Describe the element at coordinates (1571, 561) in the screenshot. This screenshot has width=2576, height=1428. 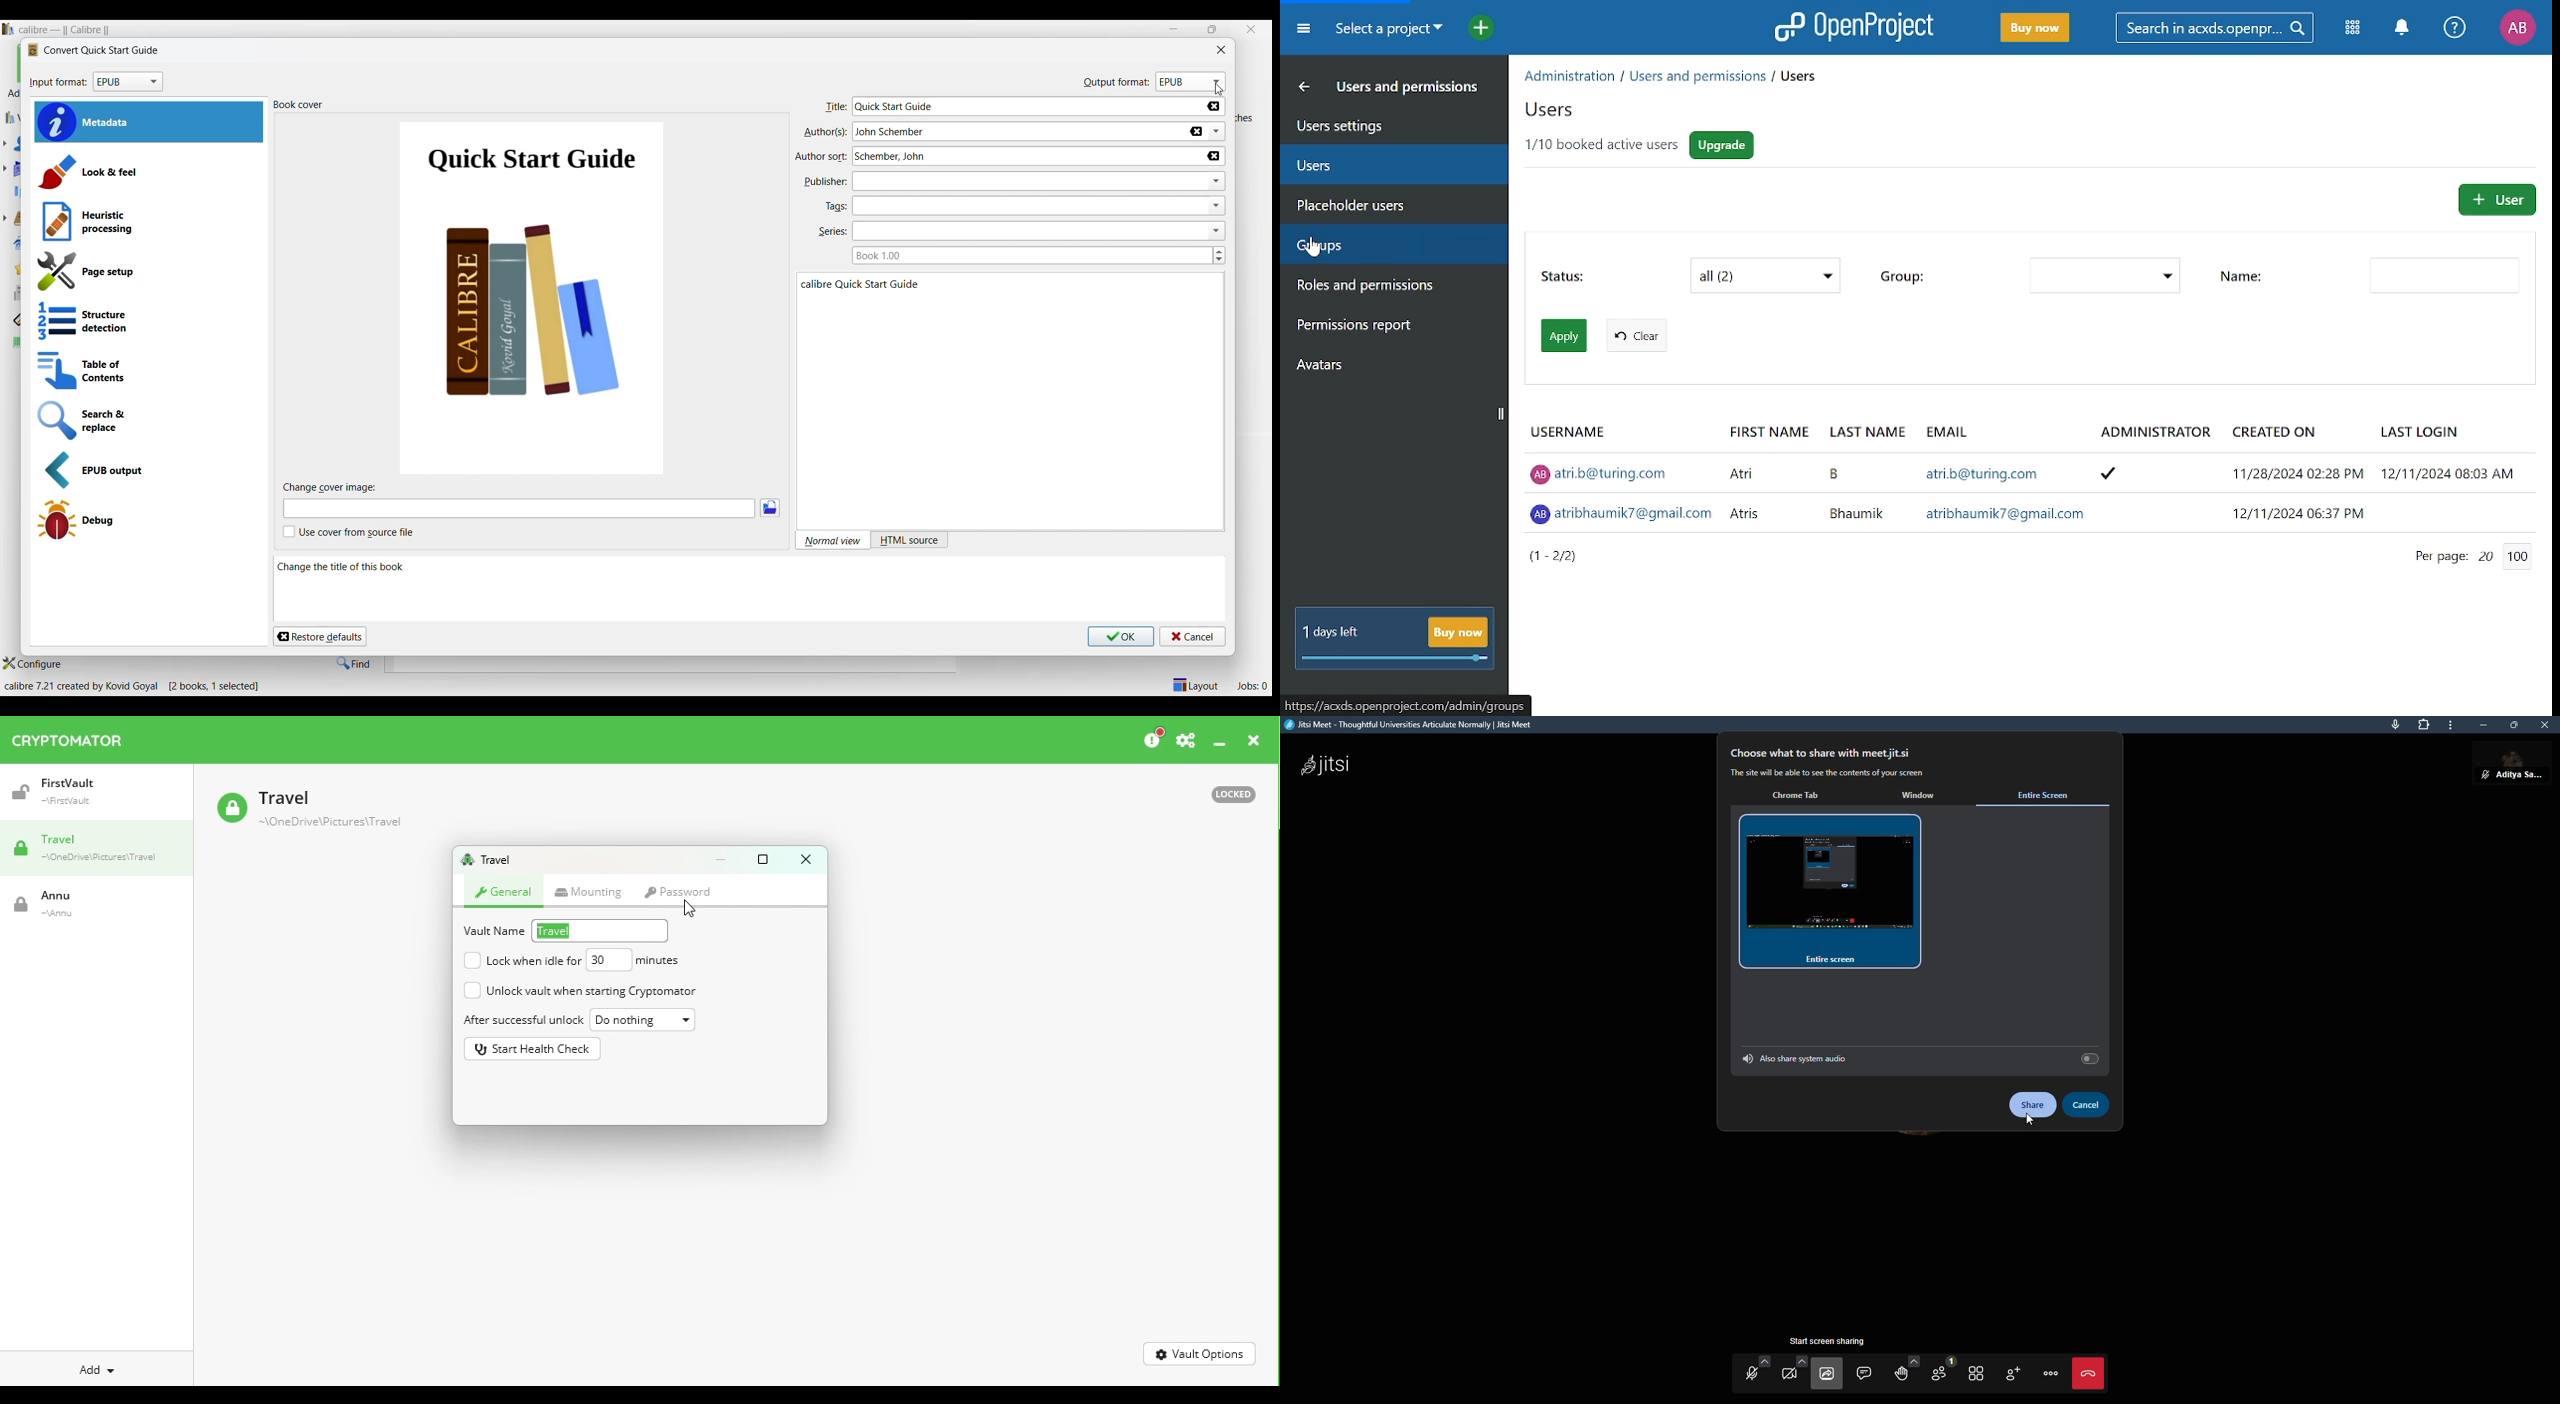
I see `Total users` at that location.